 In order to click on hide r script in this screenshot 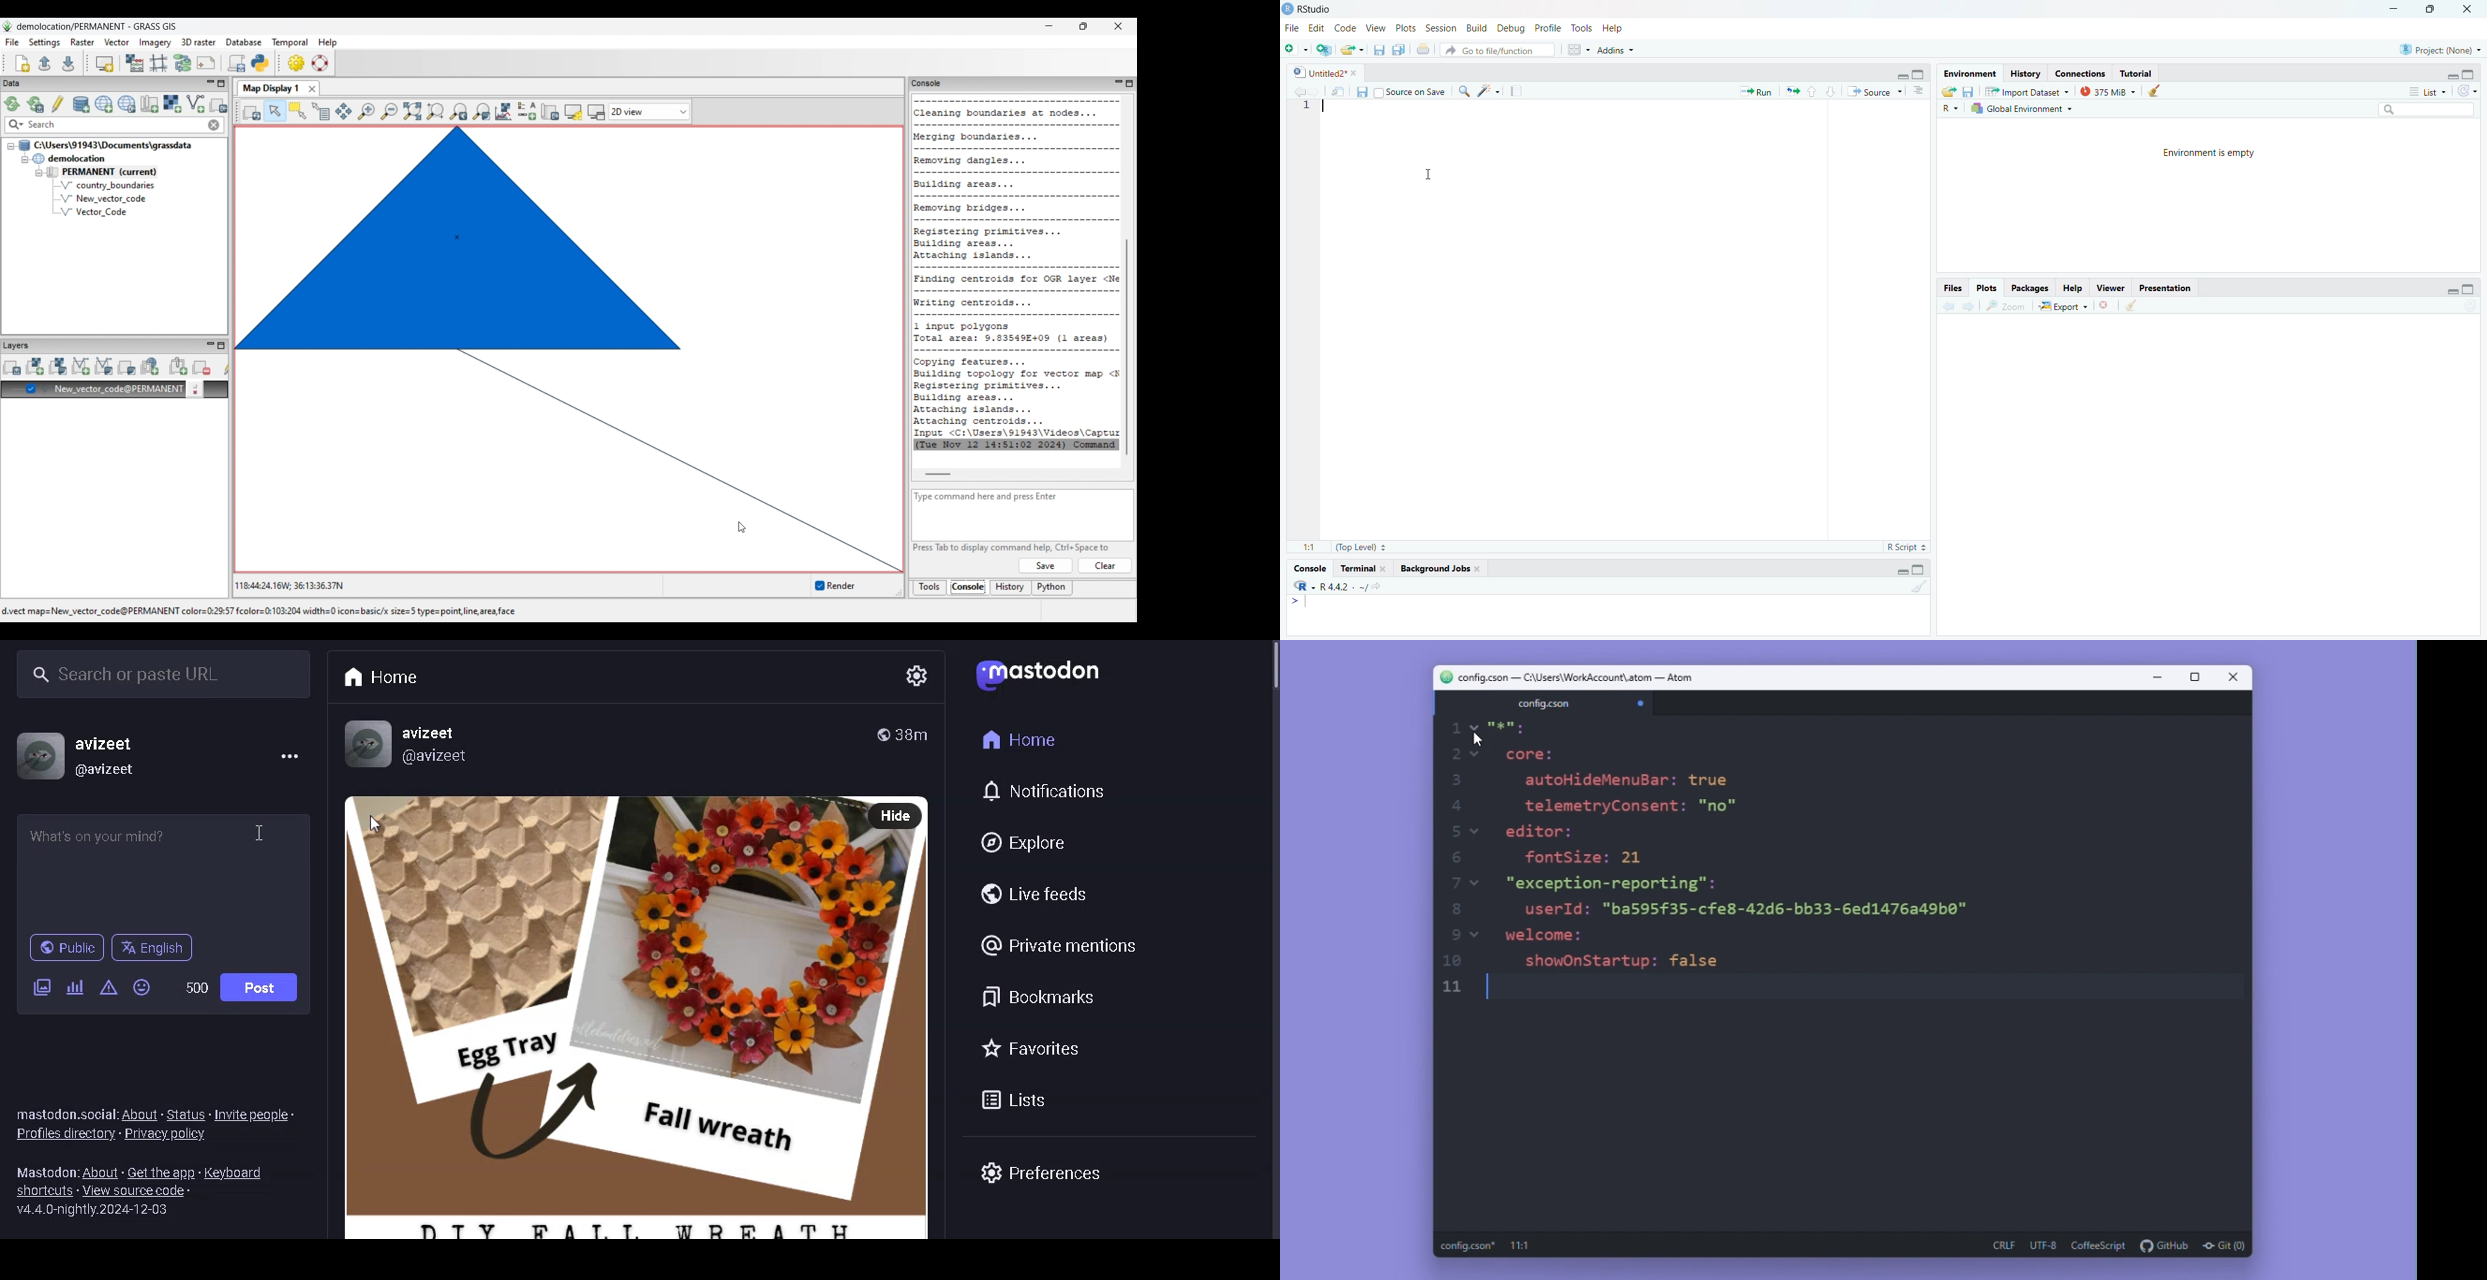, I will do `click(2449, 290)`.